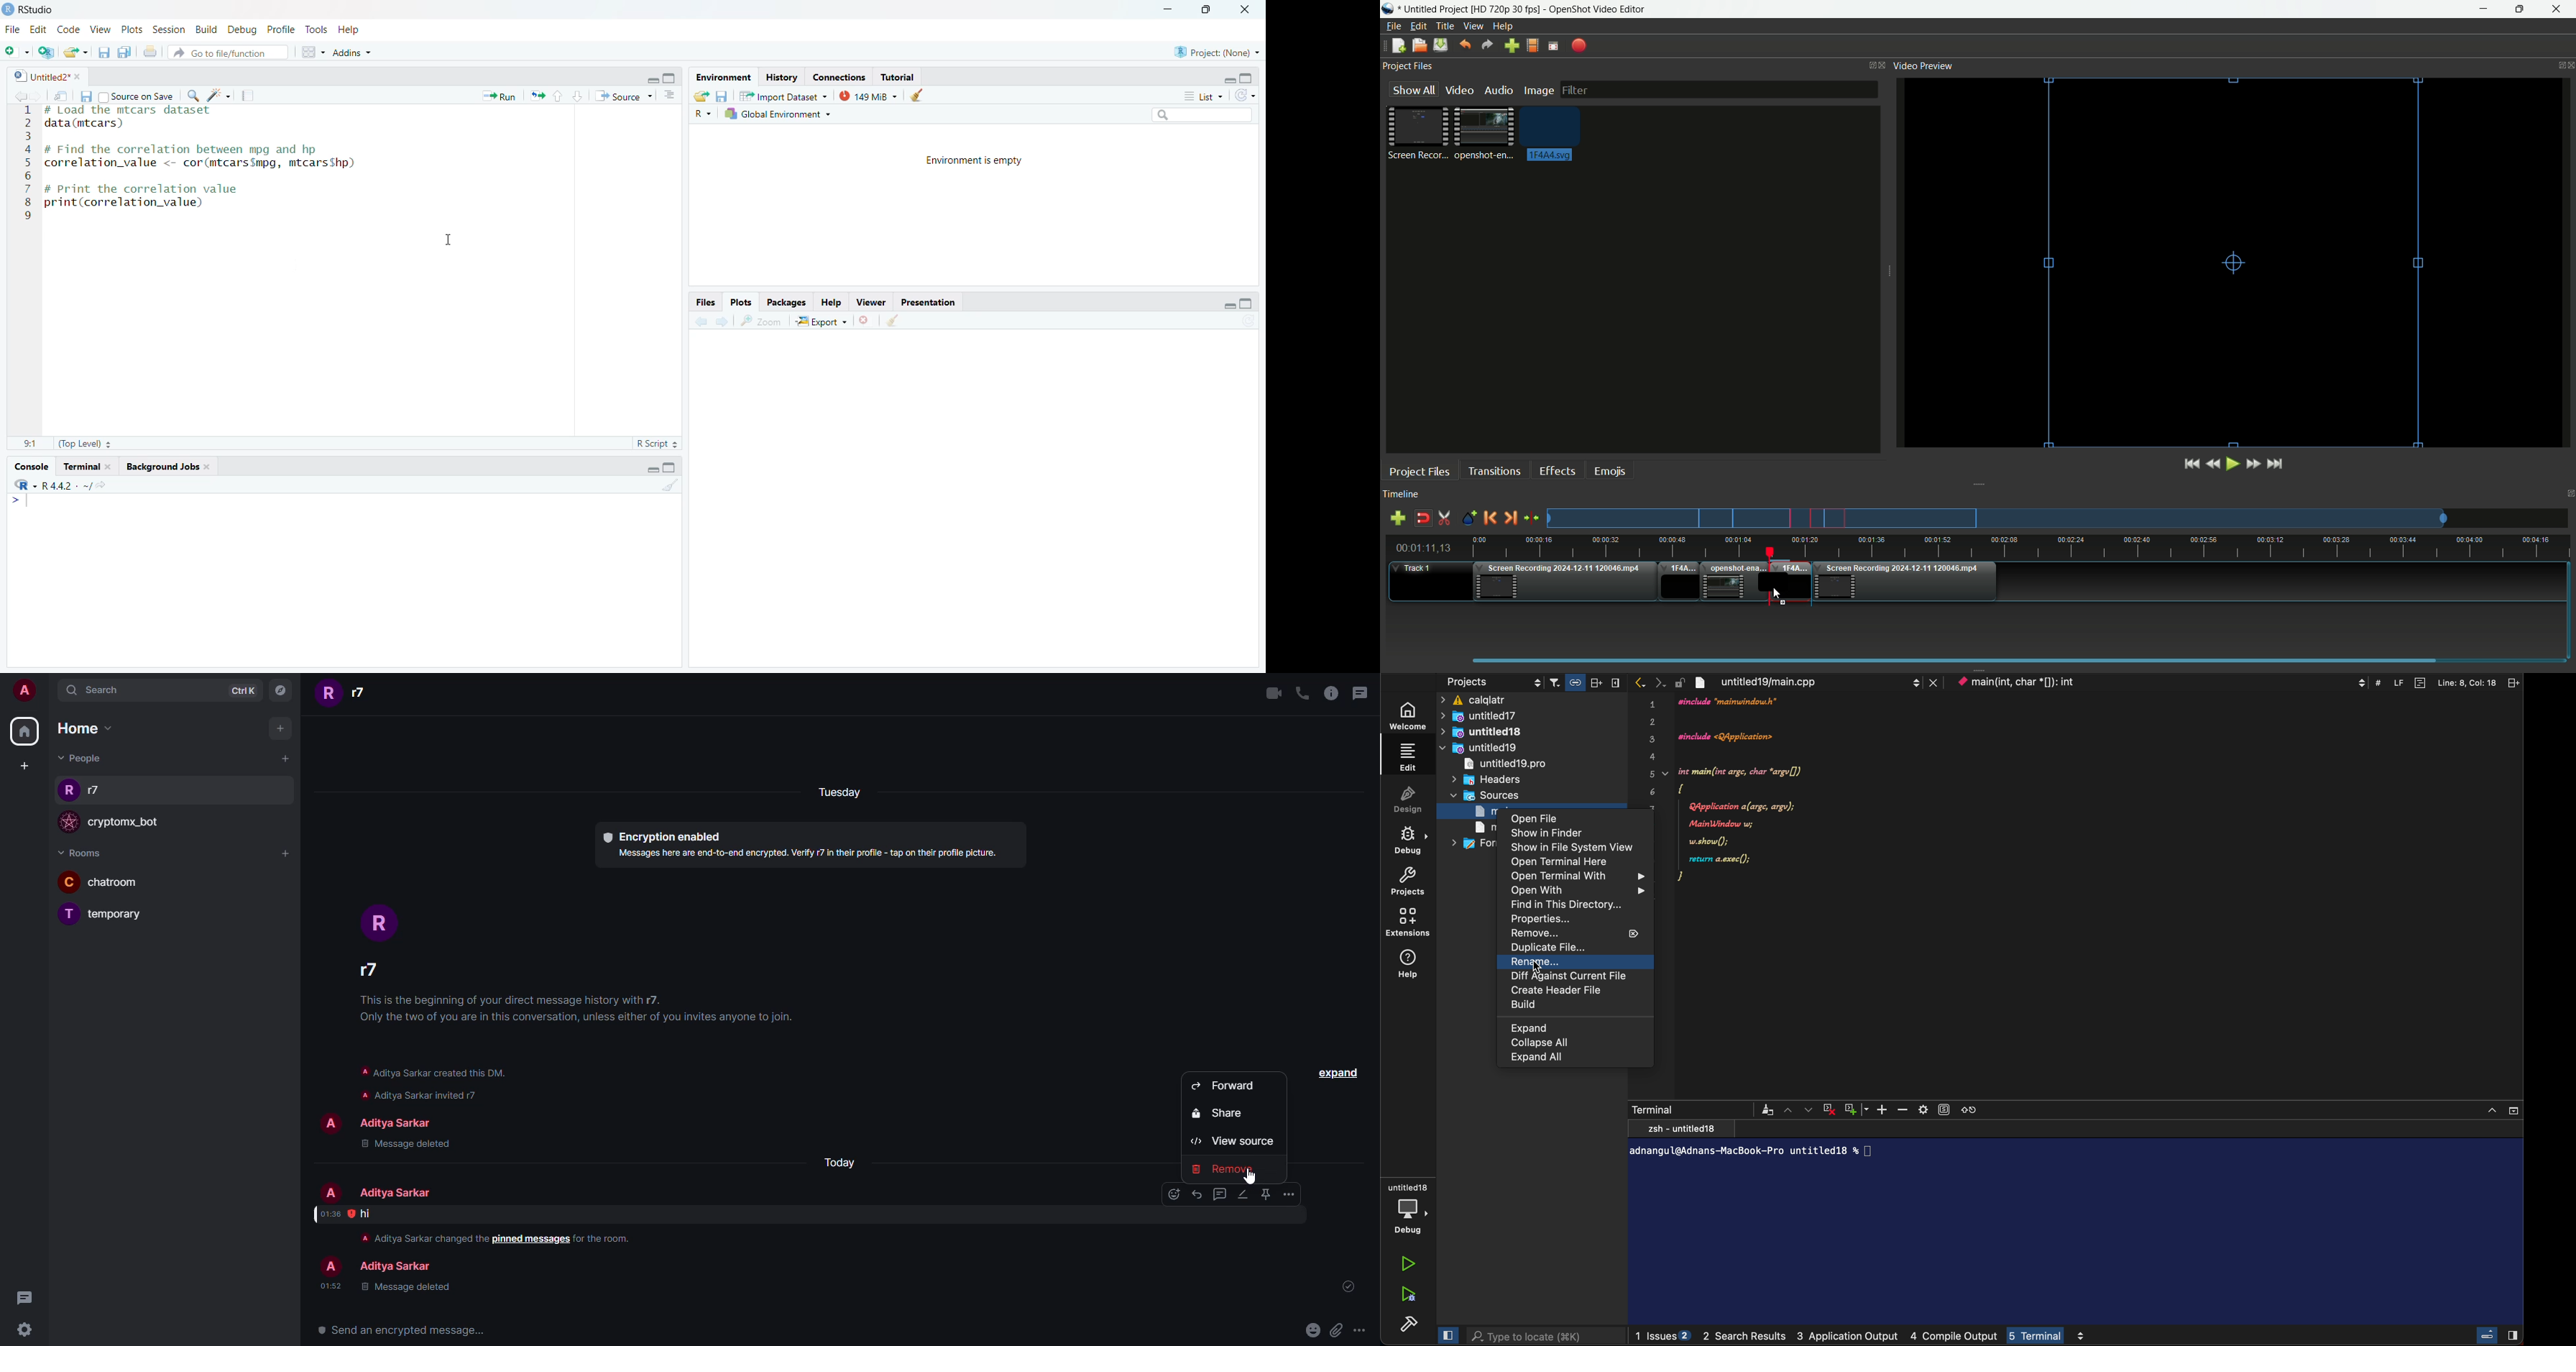  Describe the element at coordinates (22, 485) in the screenshot. I see `R` at that location.